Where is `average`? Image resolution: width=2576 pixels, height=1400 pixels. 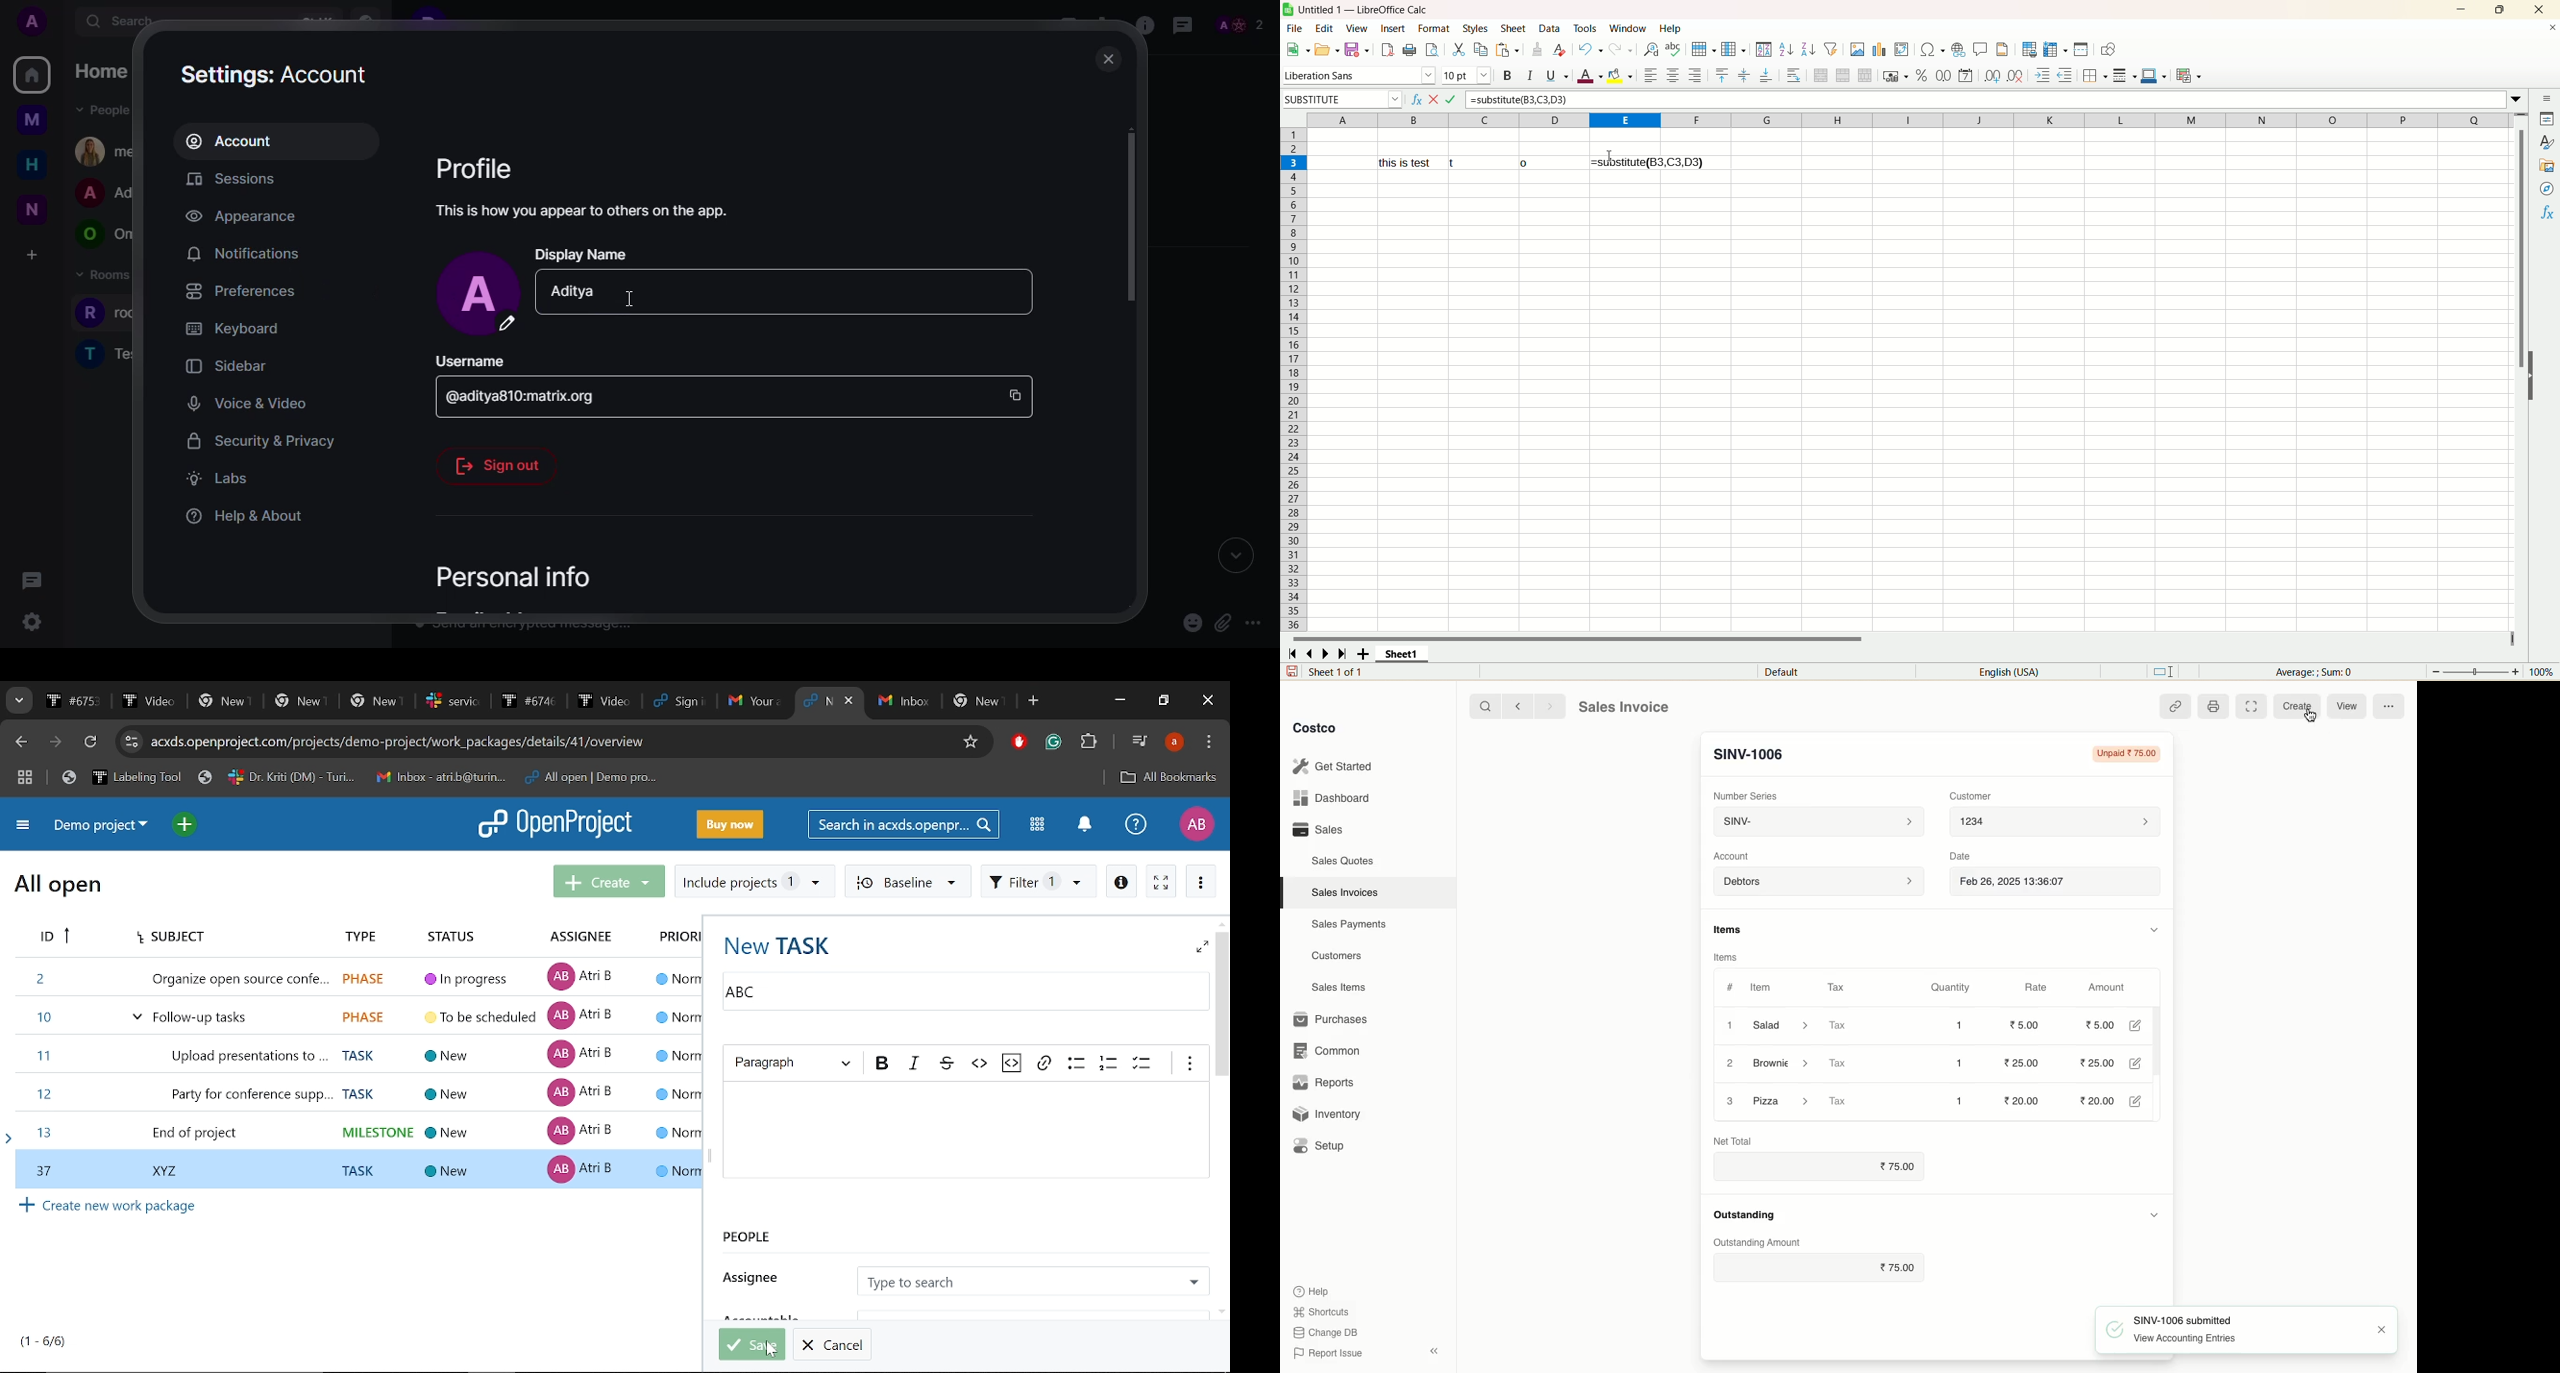
average is located at coordinates (2311, 672).